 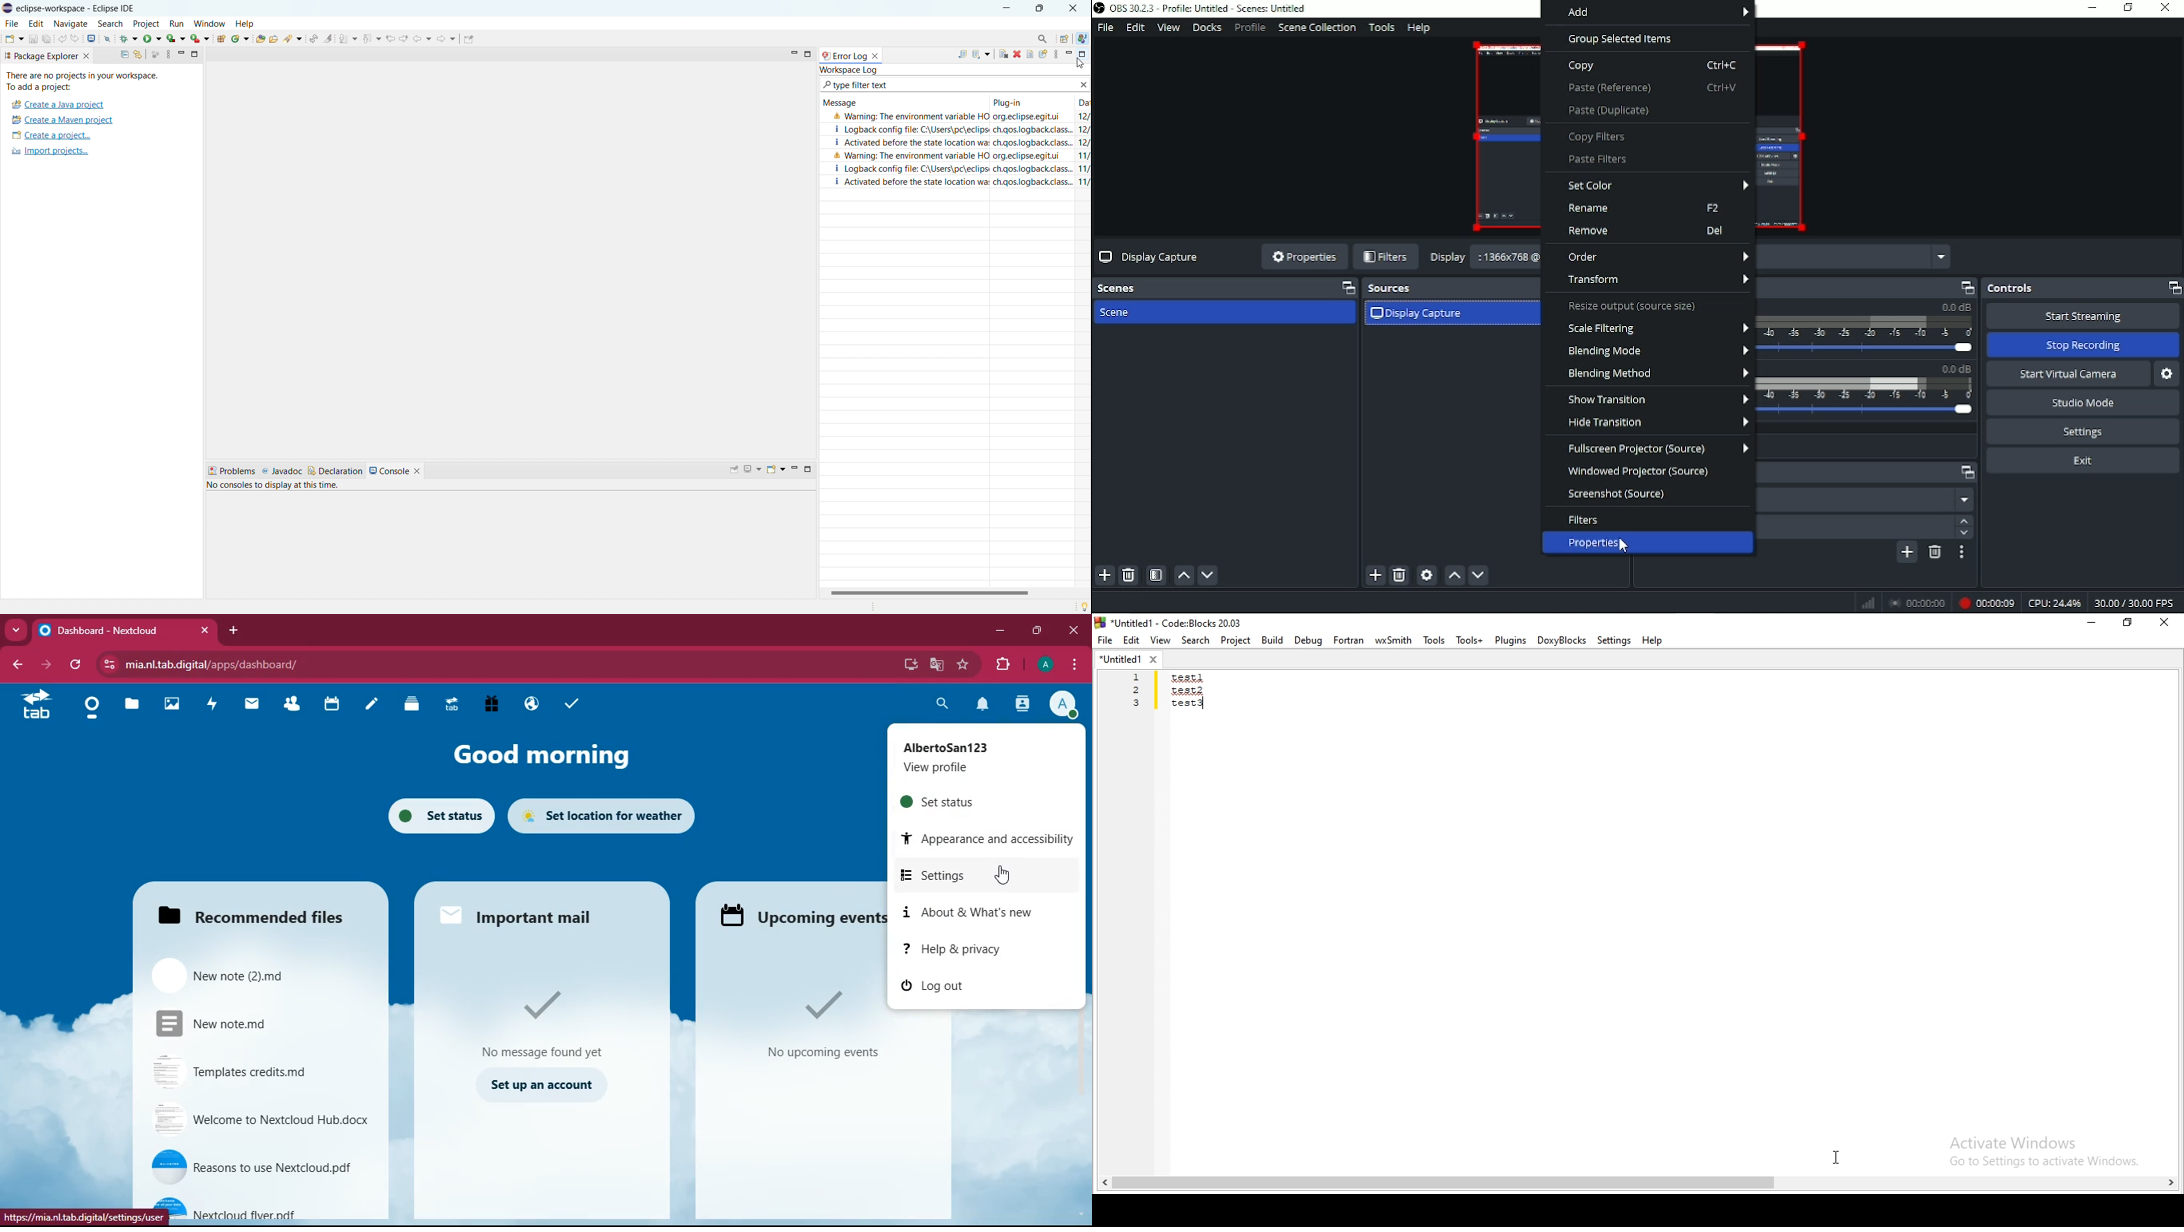 What do you see at coordinates (1385, 257) in the screenshot?
I see `Filters` at bounding box center [1385, 257].